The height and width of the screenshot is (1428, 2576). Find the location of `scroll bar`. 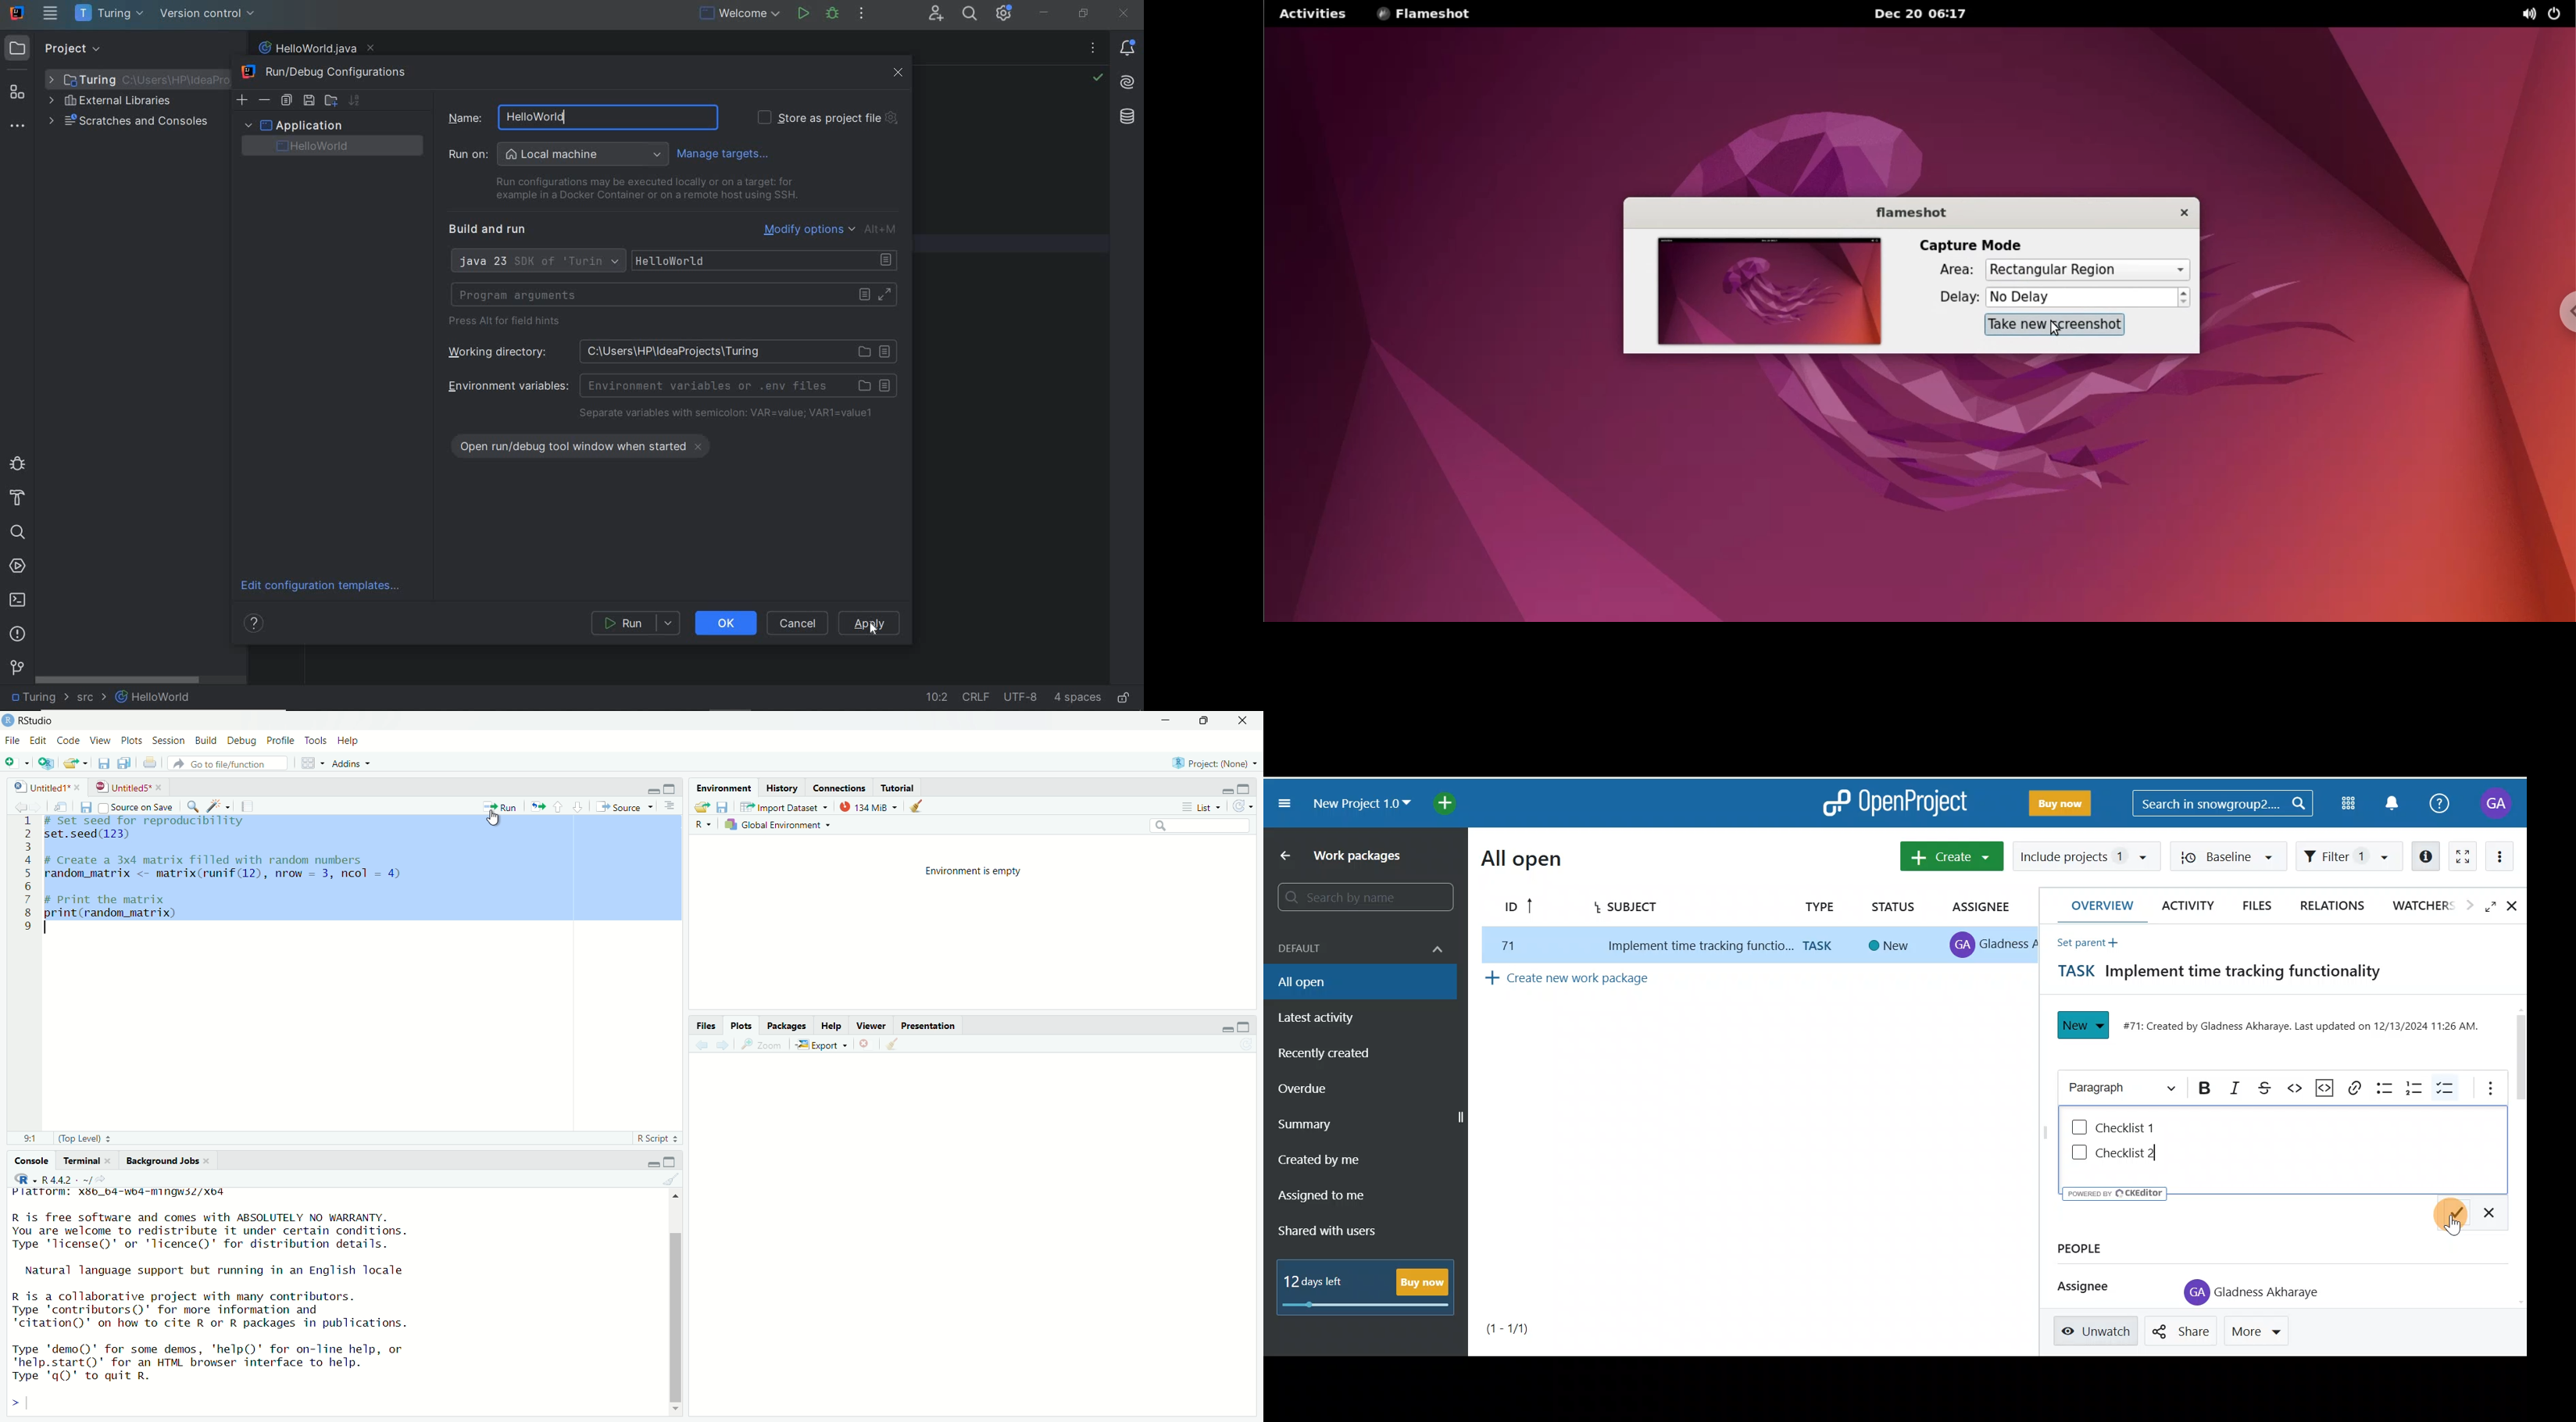

scroll bar is located at coordinates (677, 1305).